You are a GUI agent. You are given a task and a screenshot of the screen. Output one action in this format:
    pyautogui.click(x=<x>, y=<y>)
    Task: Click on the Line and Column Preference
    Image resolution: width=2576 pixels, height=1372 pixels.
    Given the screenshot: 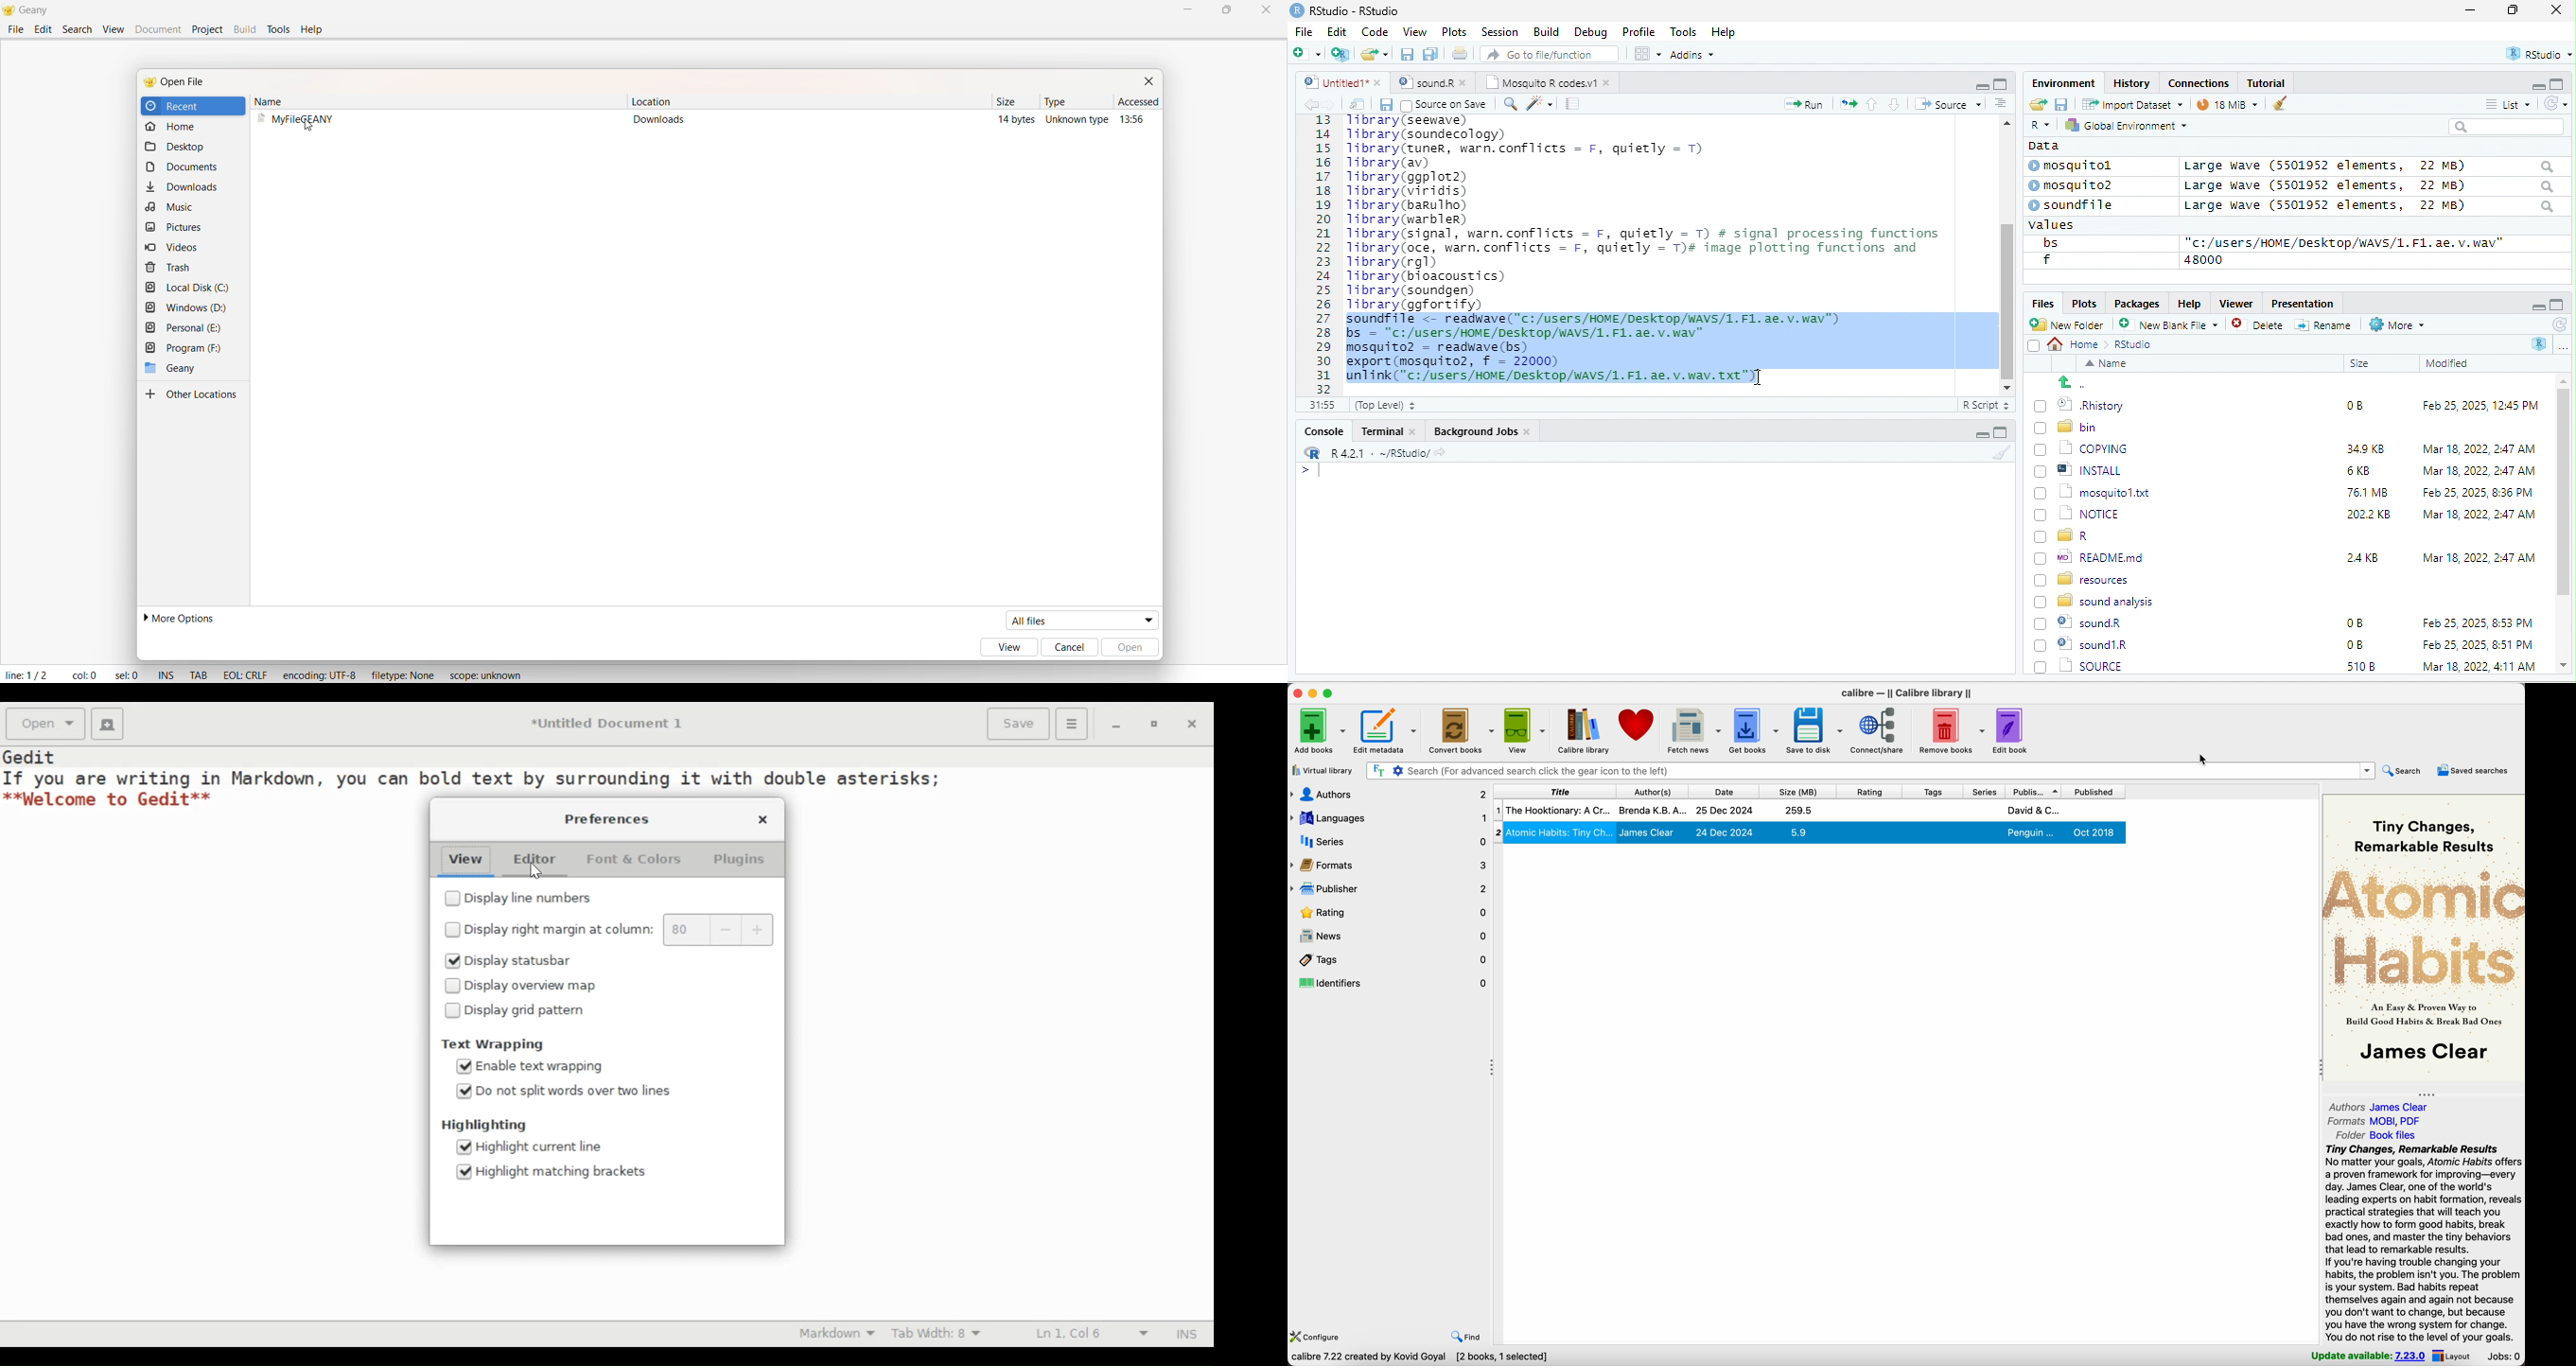 What is the action you would take?
    pyautogui.click(x=1095, y=1333)
    